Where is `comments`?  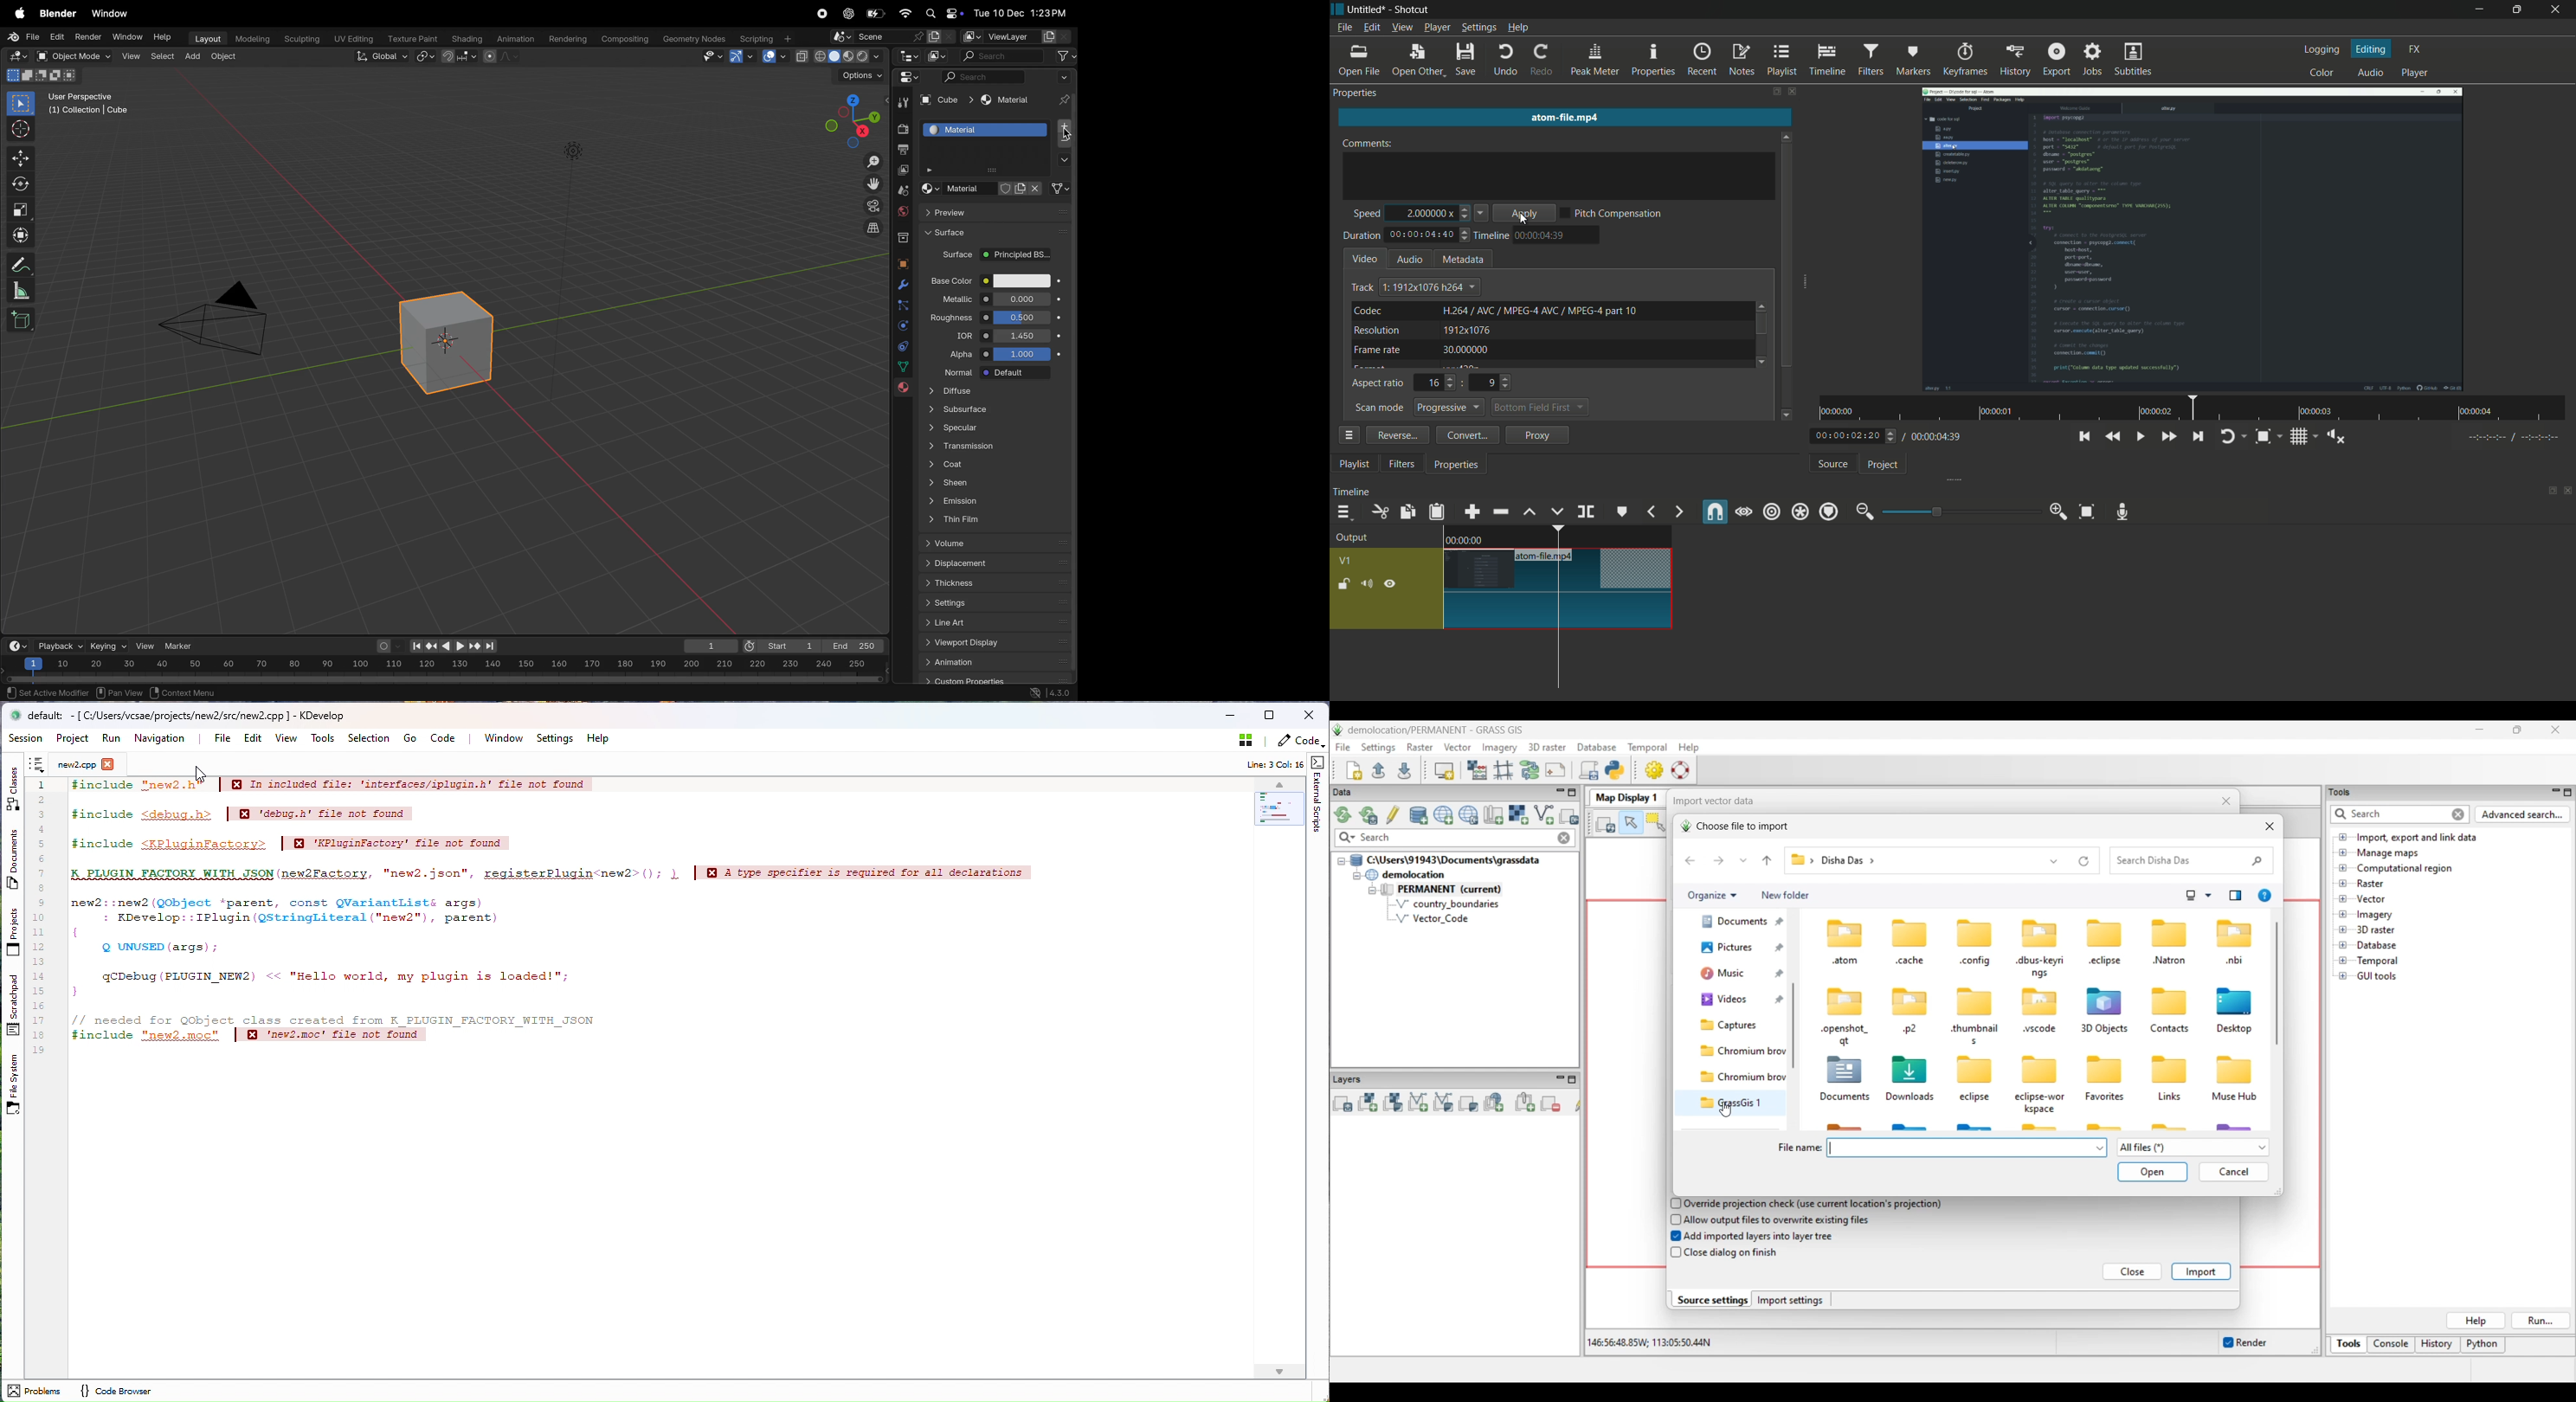
comments is located at coordinates (1367, 143).